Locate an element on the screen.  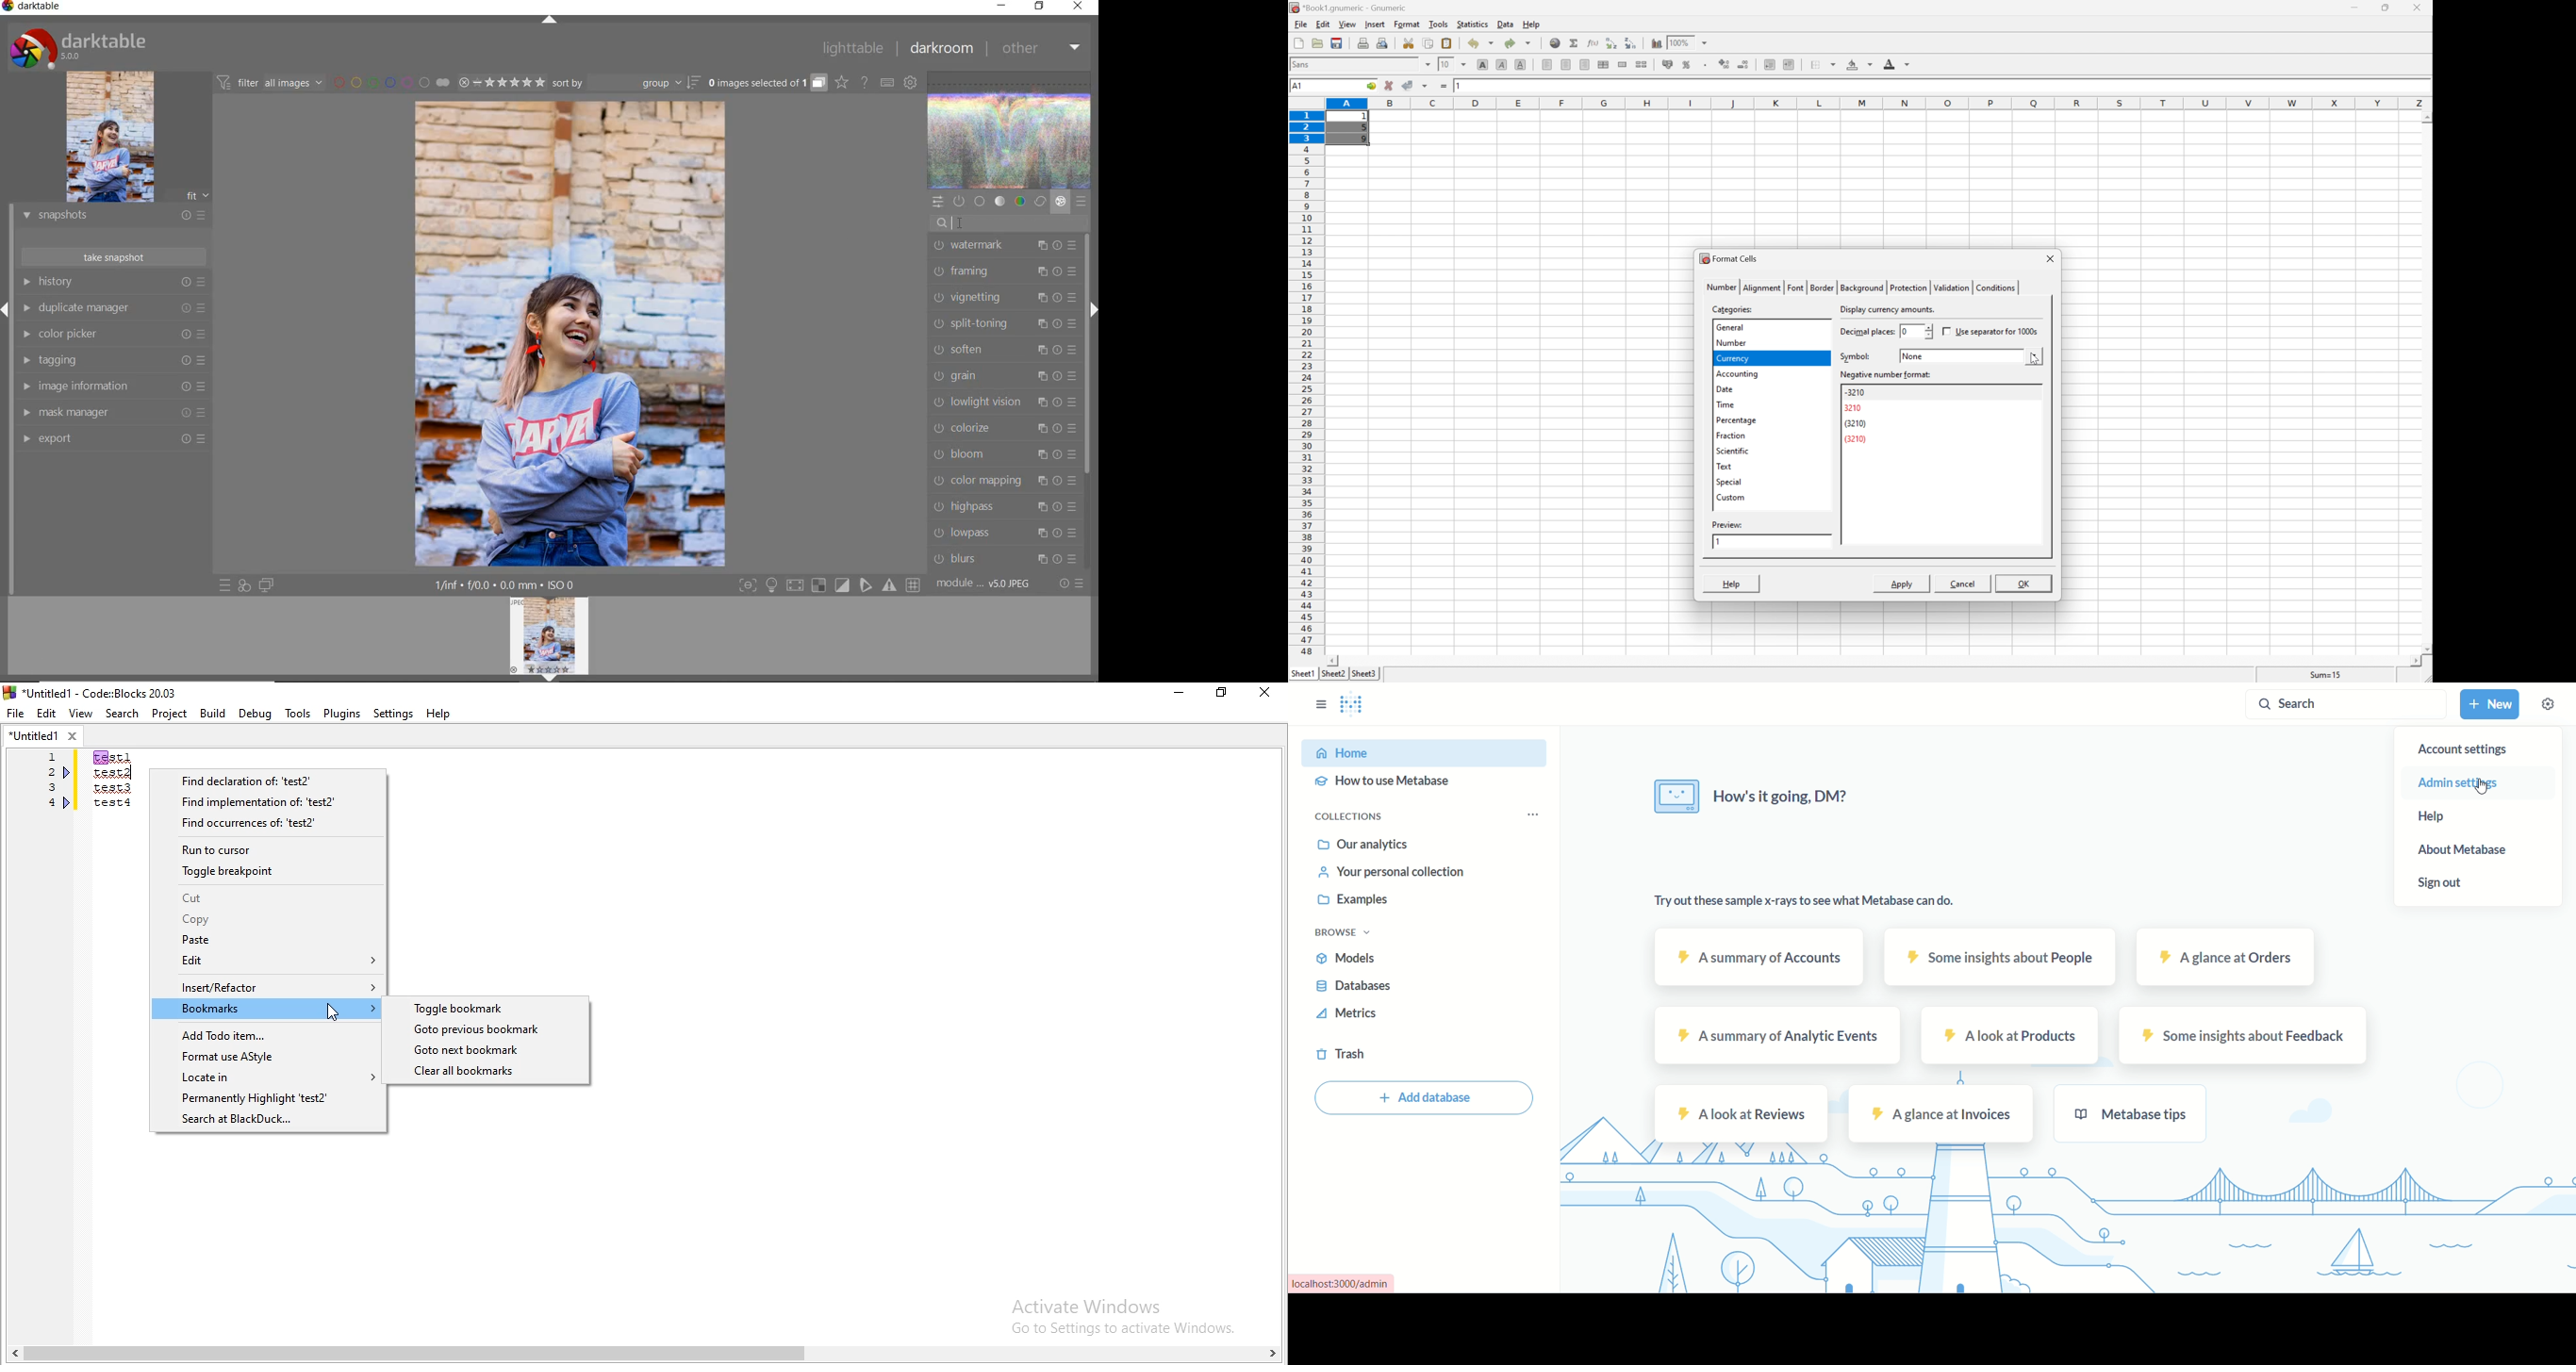
fraction is located at coordinates (1730, 435).